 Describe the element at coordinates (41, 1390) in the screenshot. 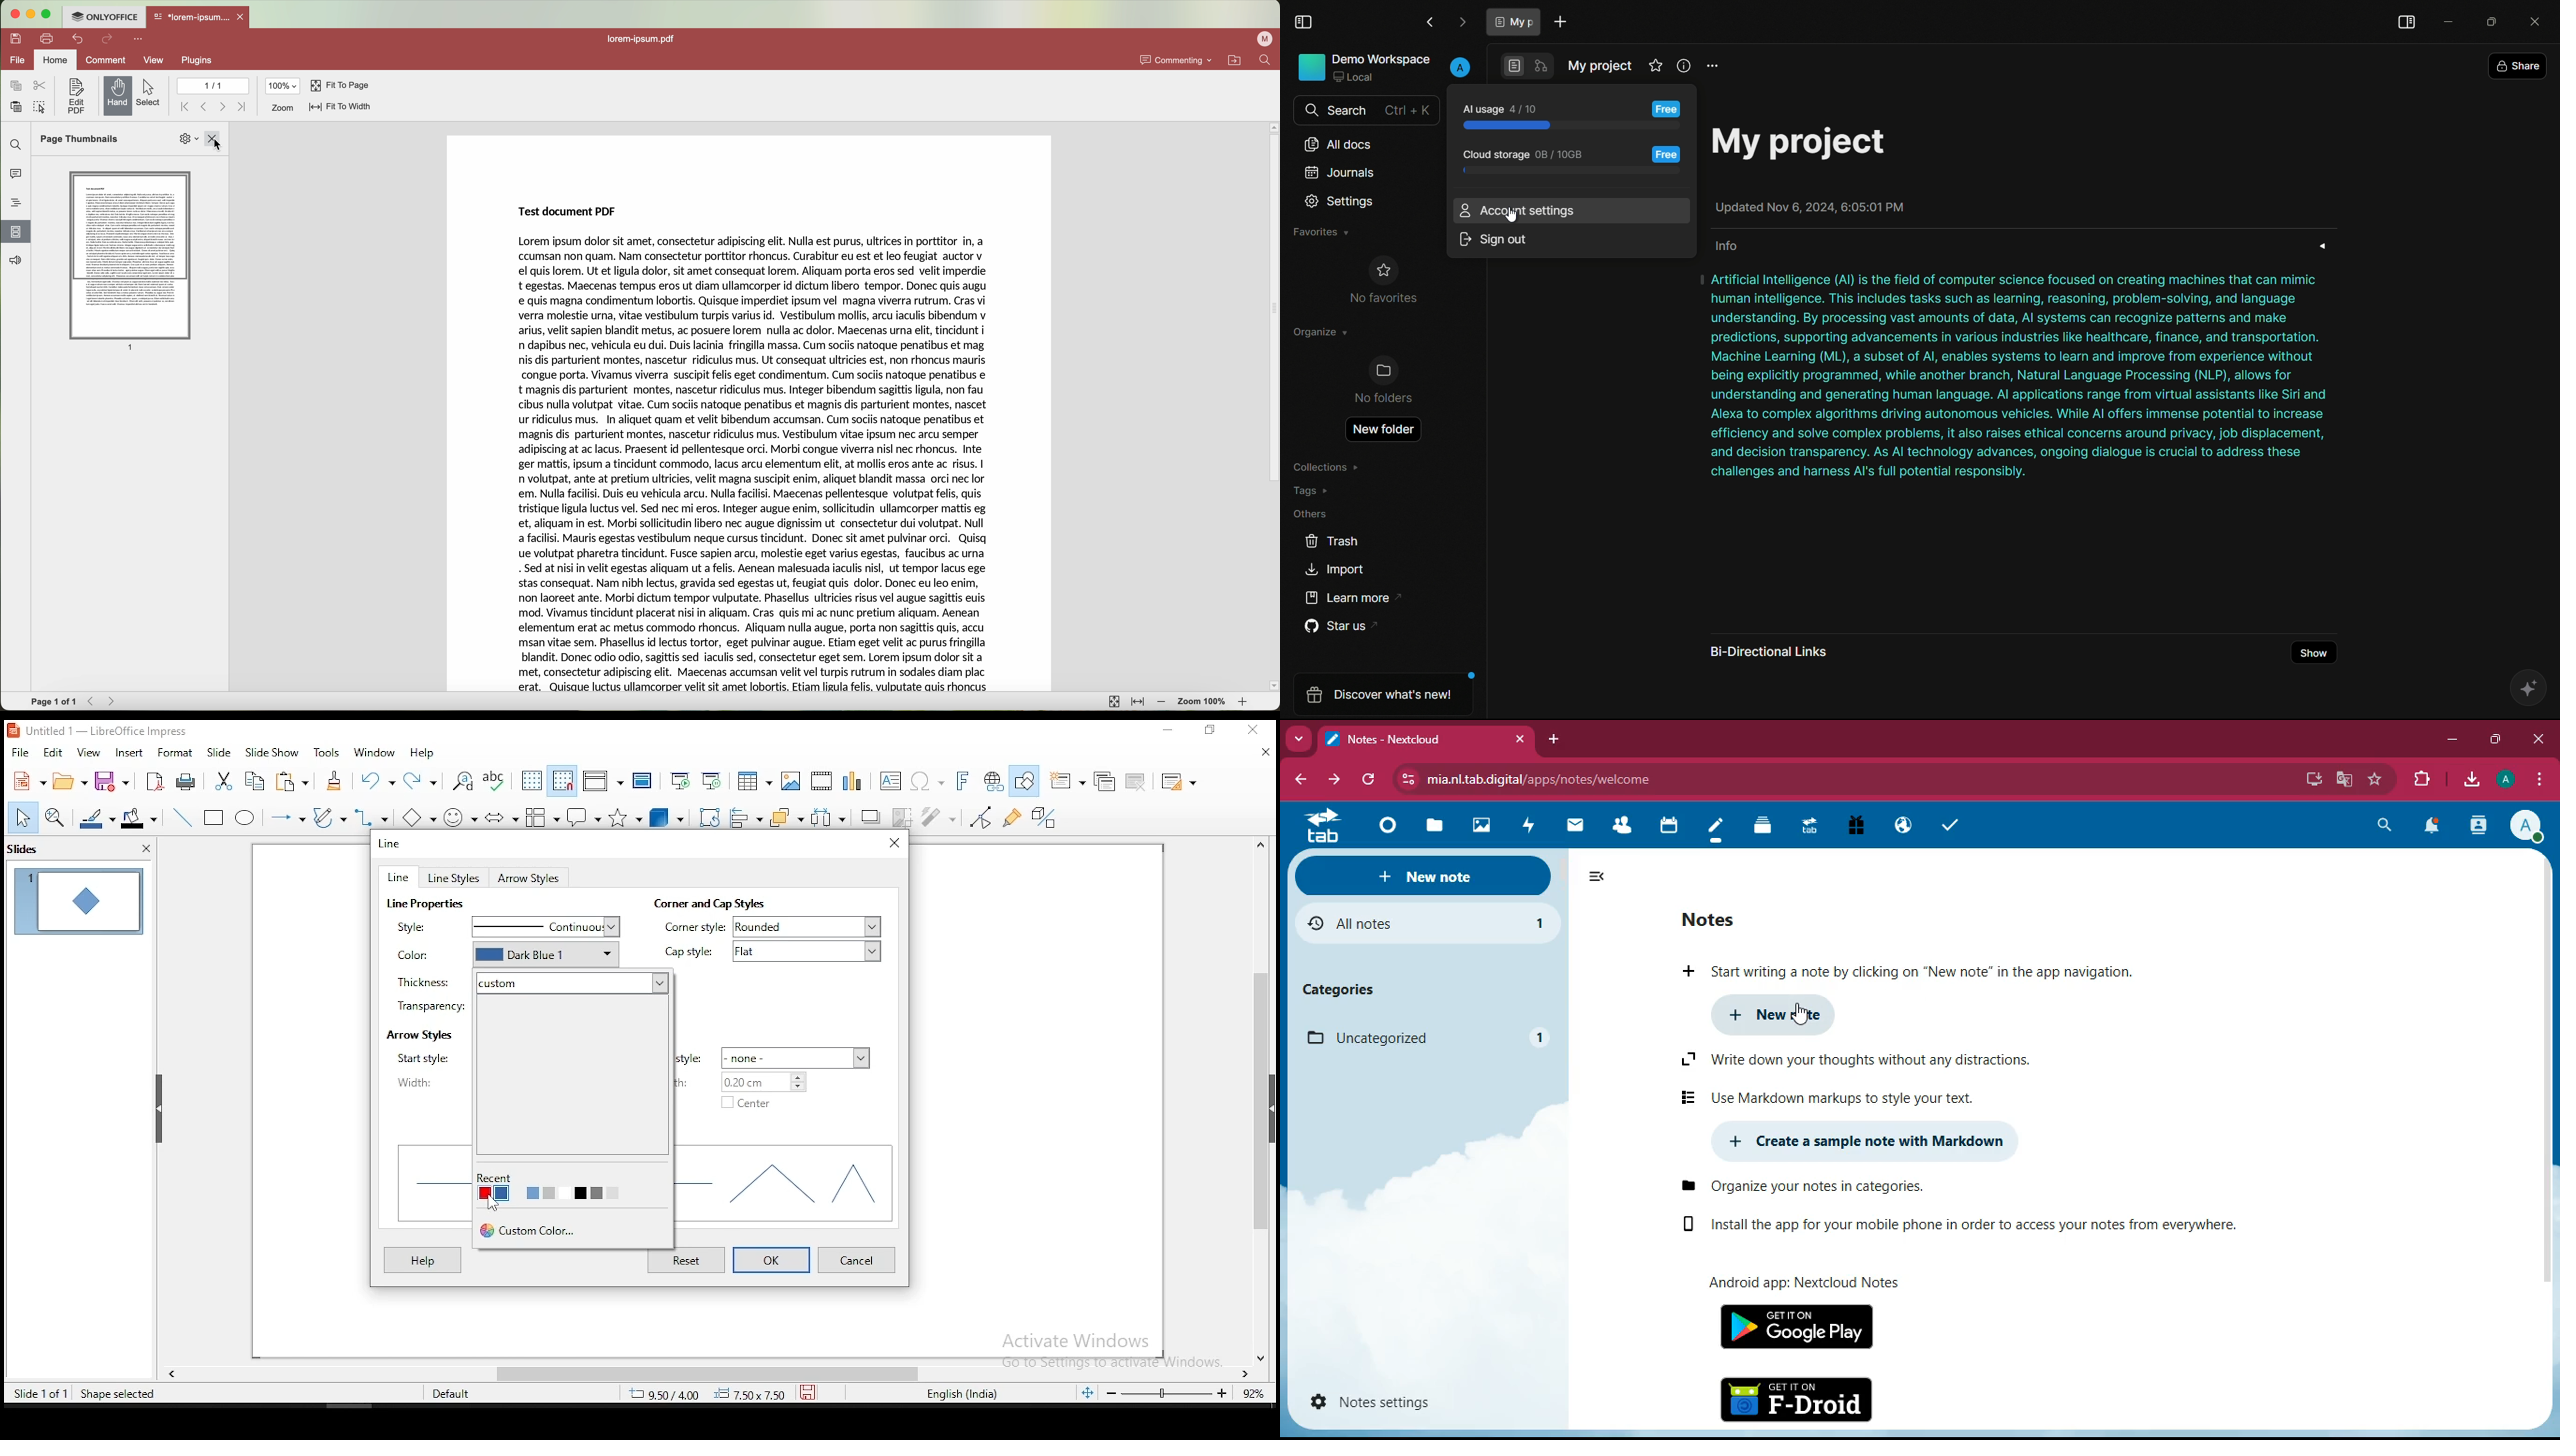

I see `slide 1 of 1` at that location.